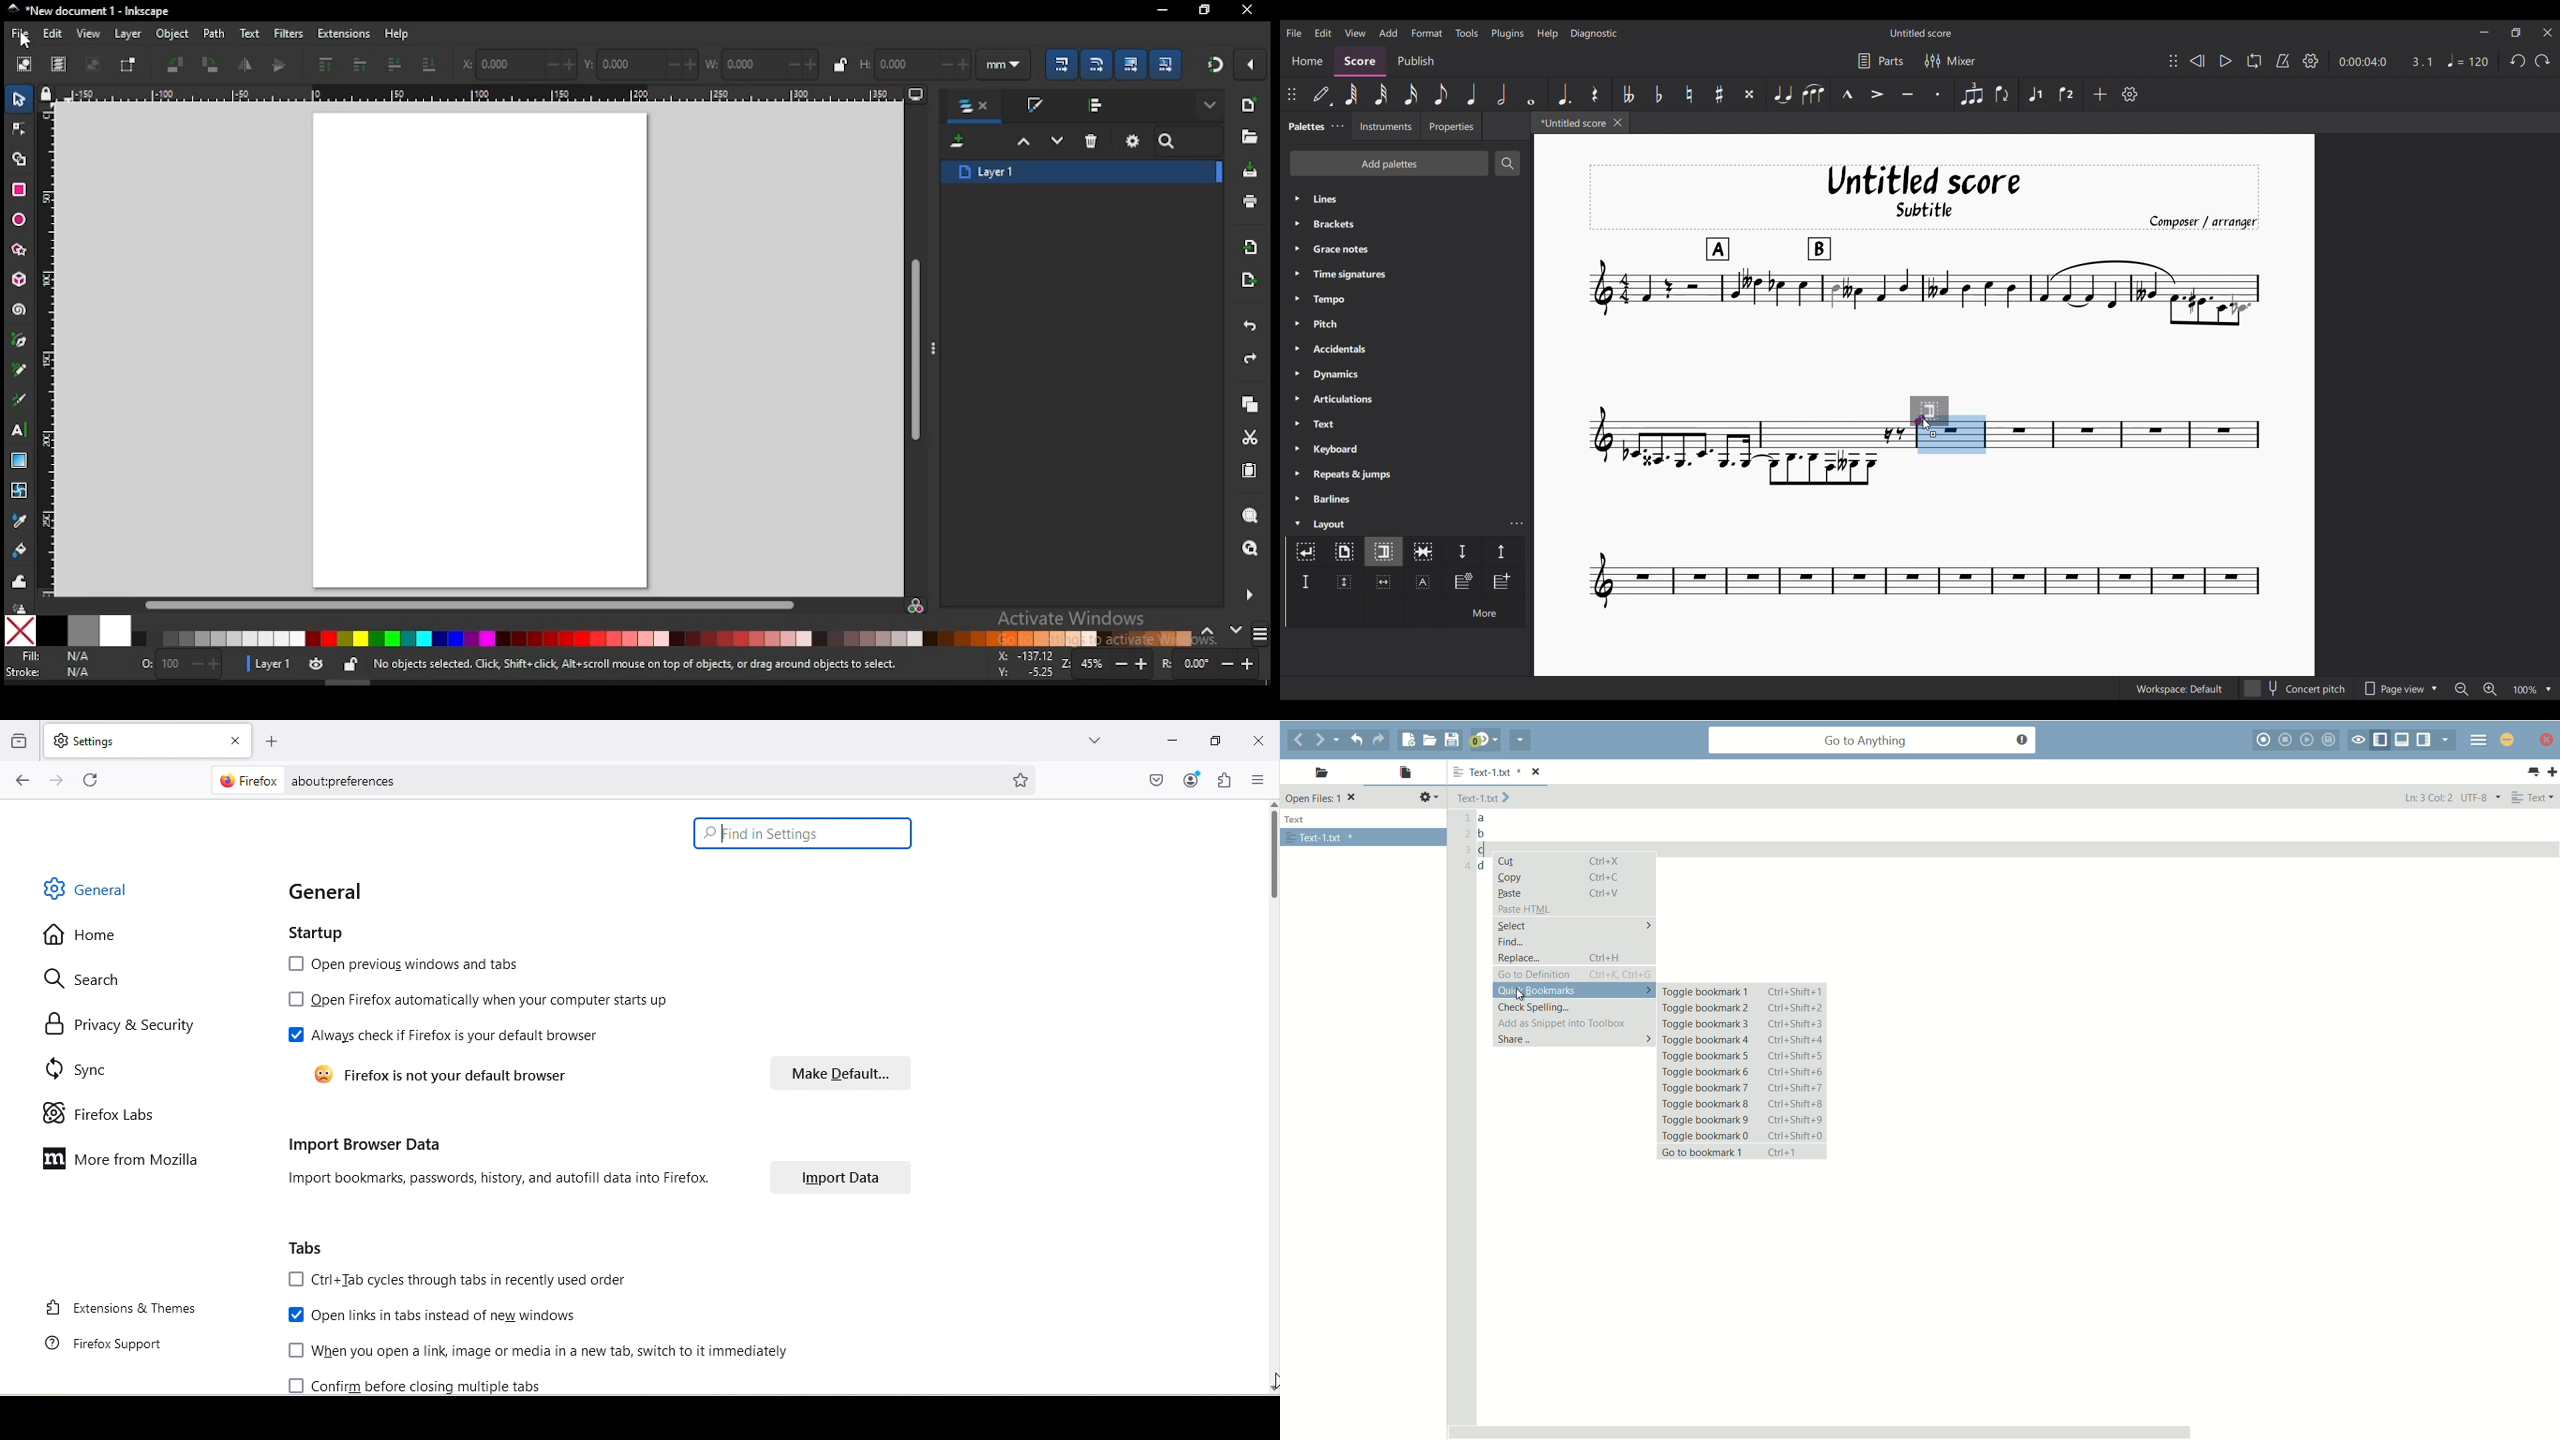  I want to click on vertical ruler, so click(52, 348).